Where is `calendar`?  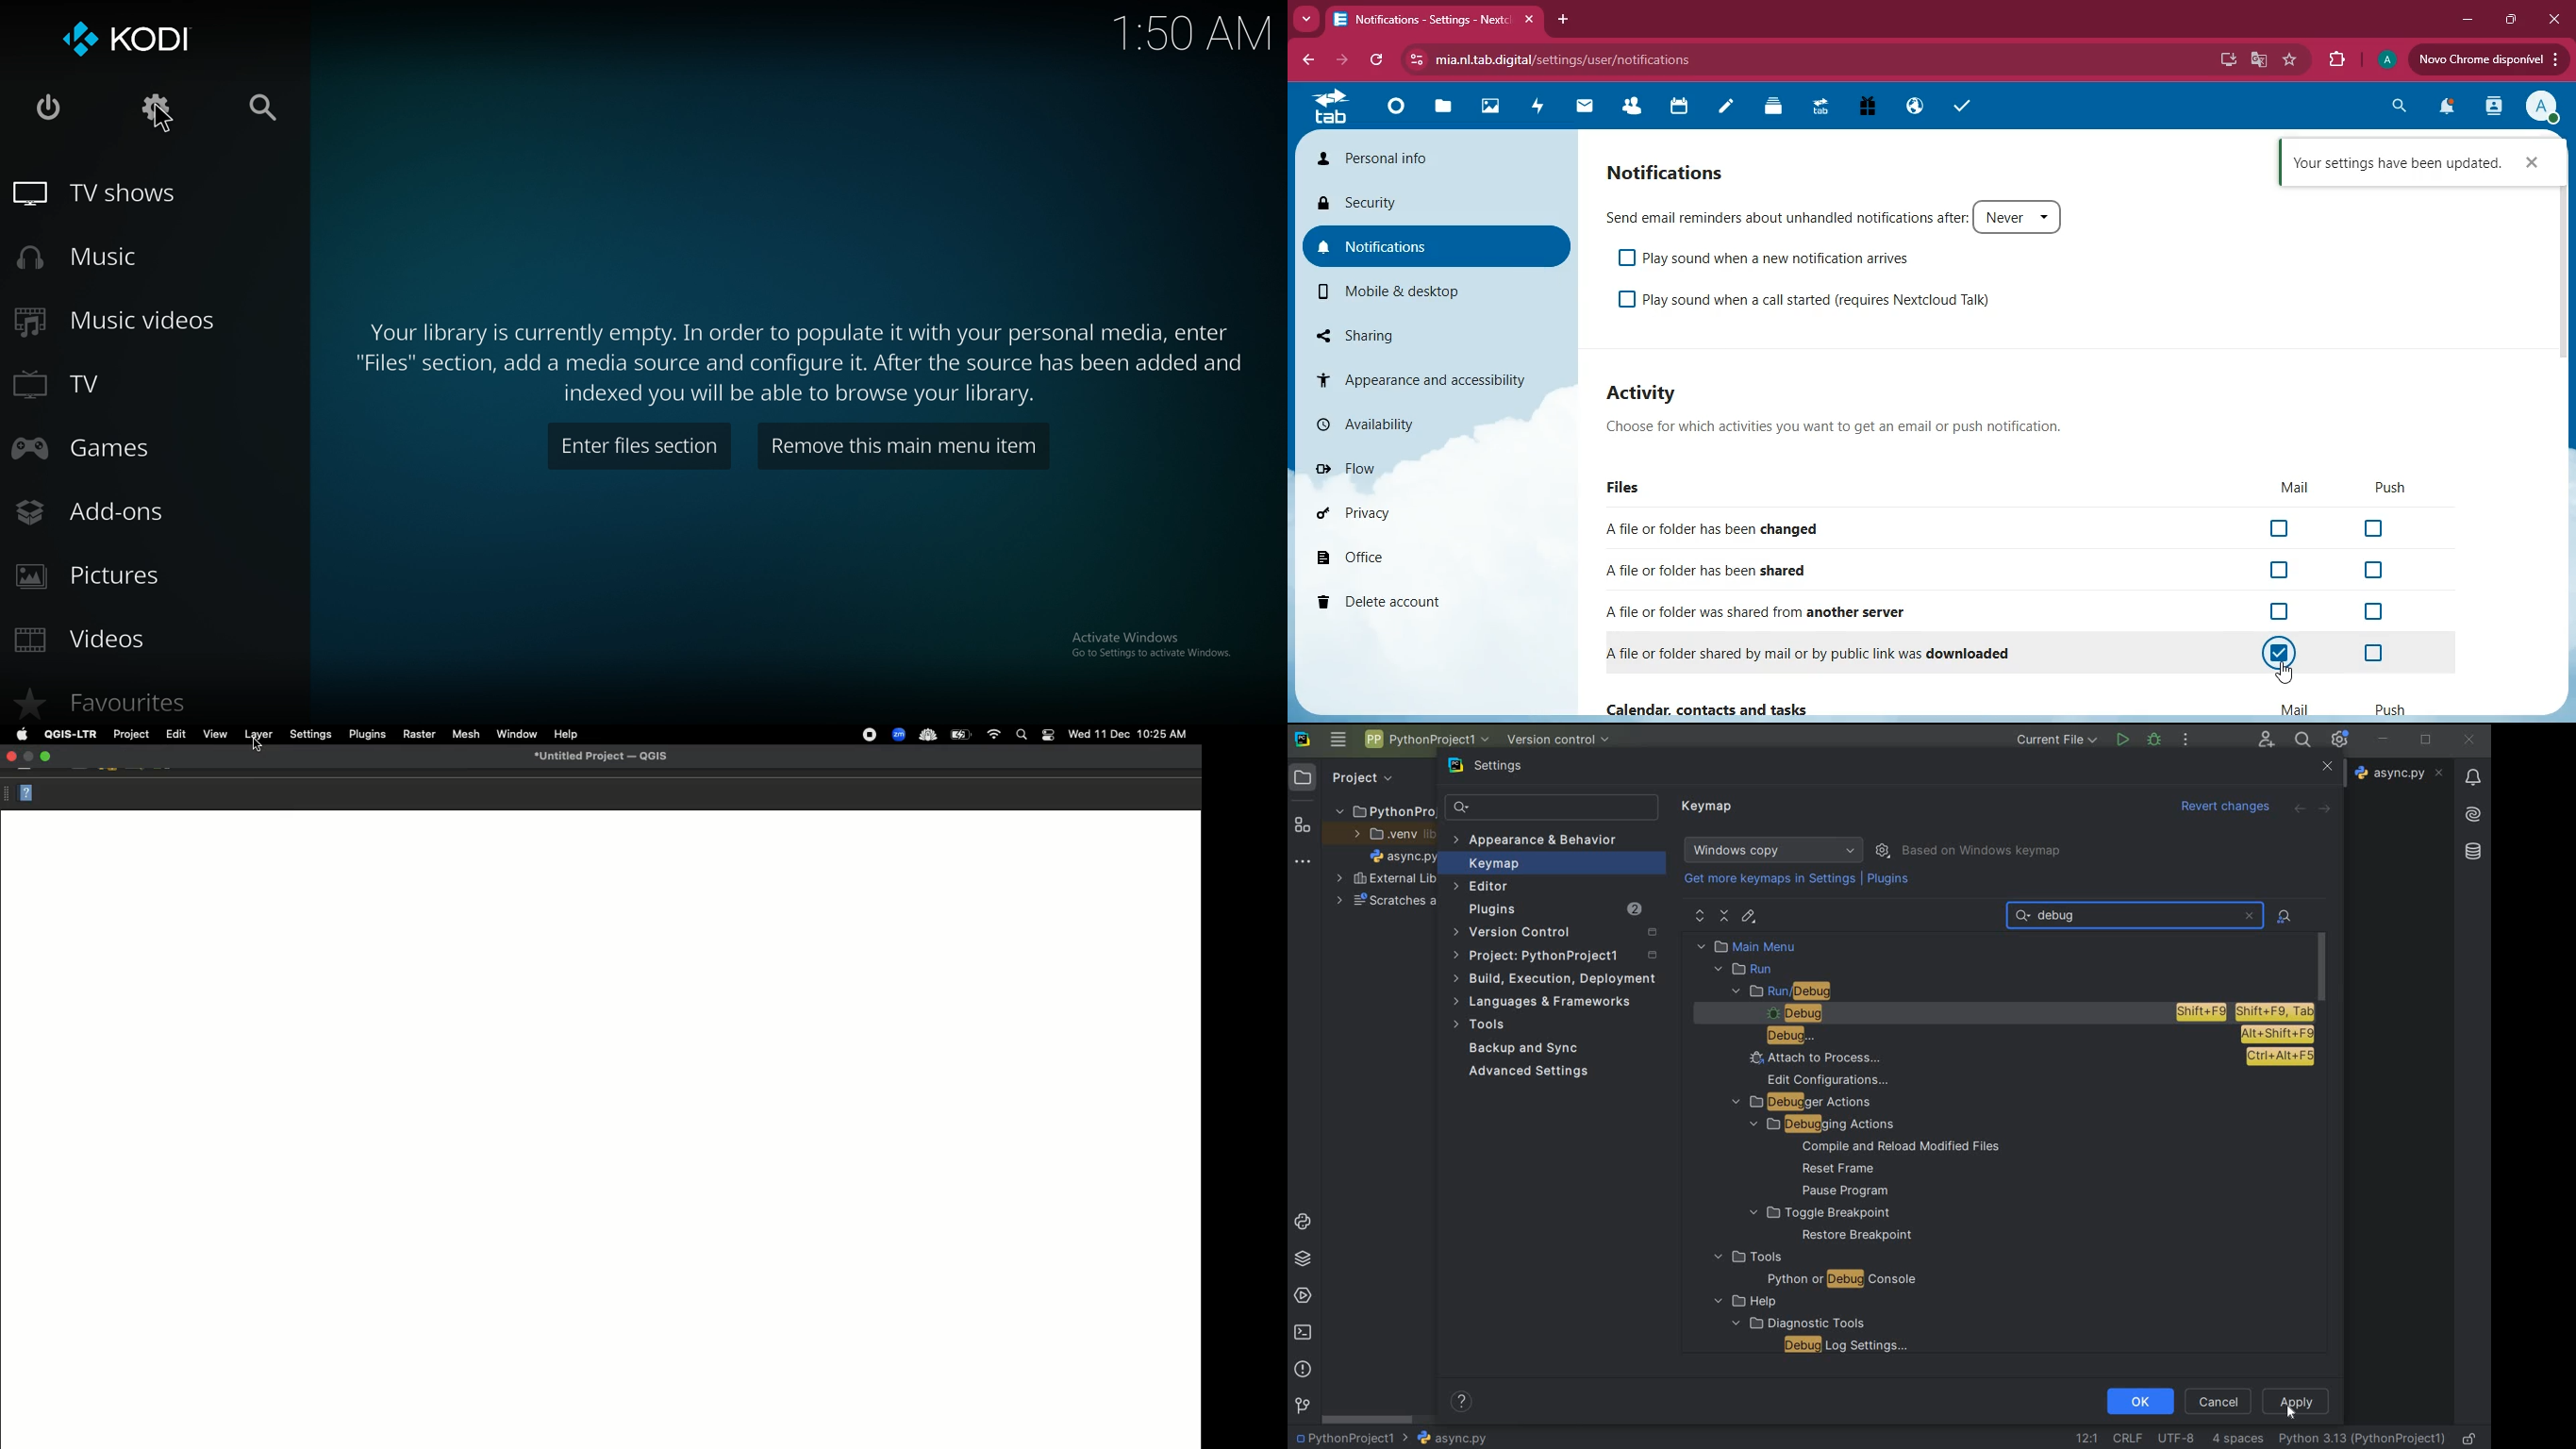 calendar is located at coordinates (1675, 108).